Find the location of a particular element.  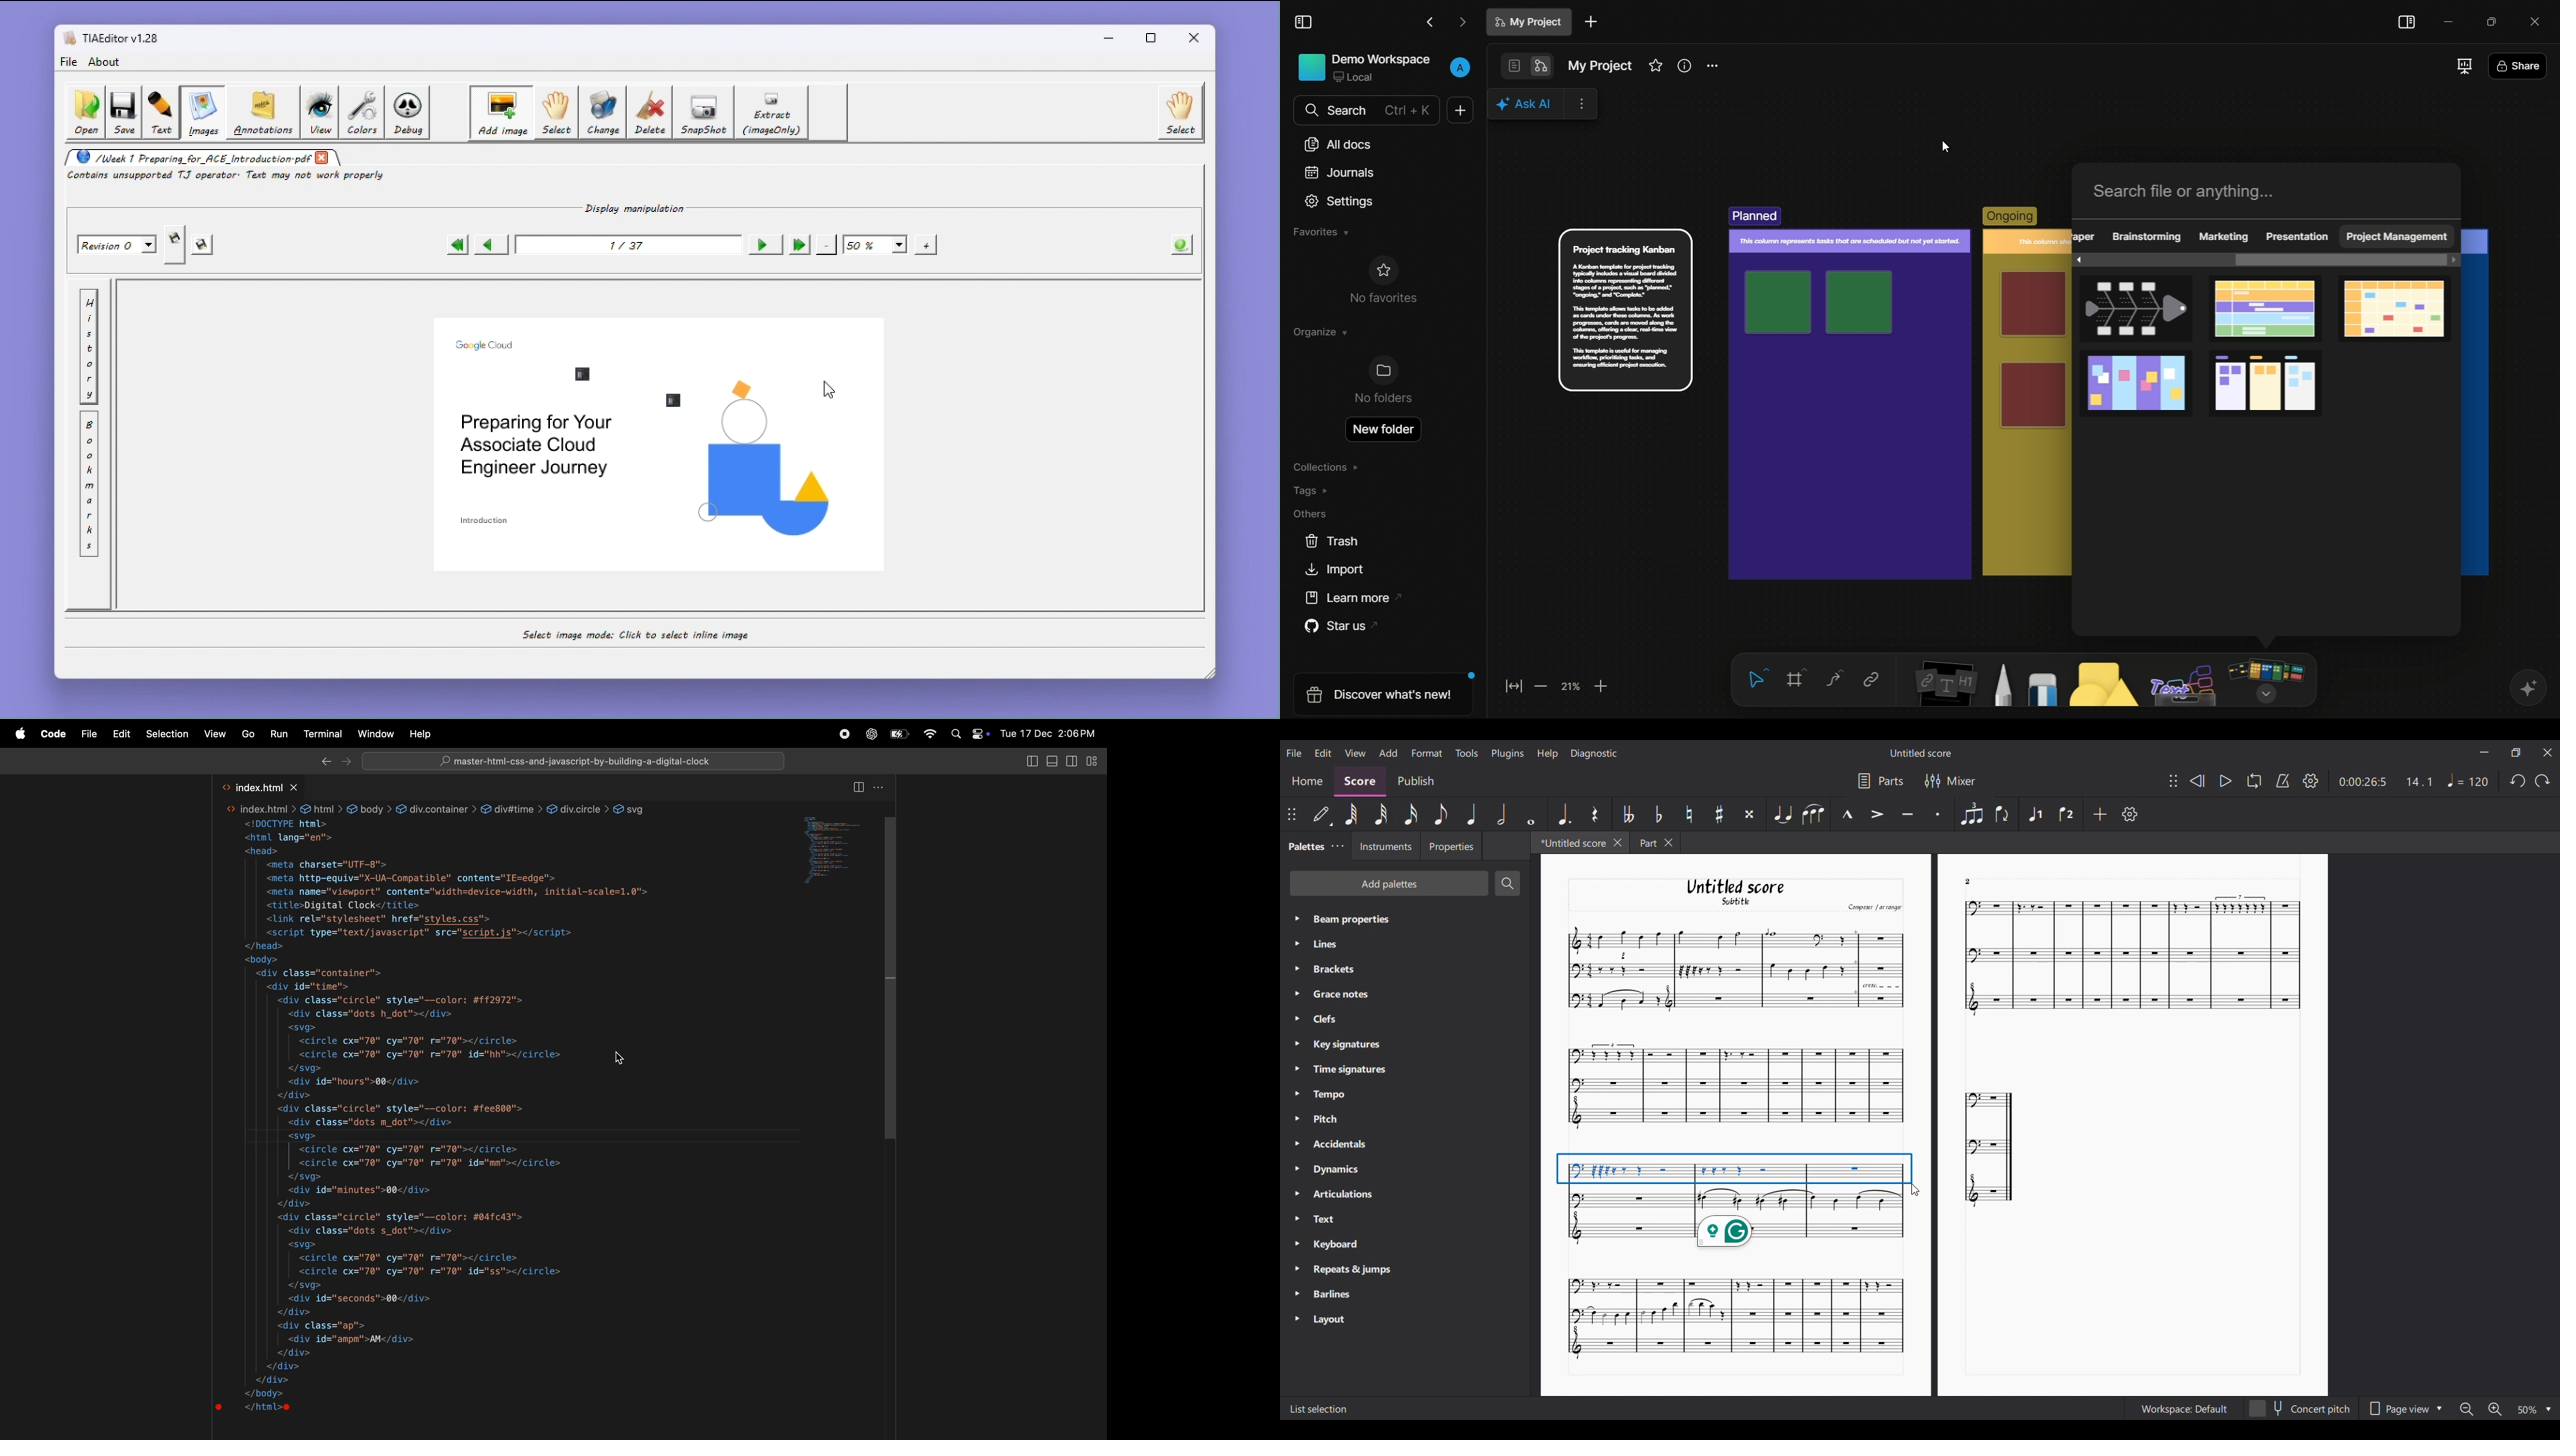

close app is located at coordinates (2539, 21).